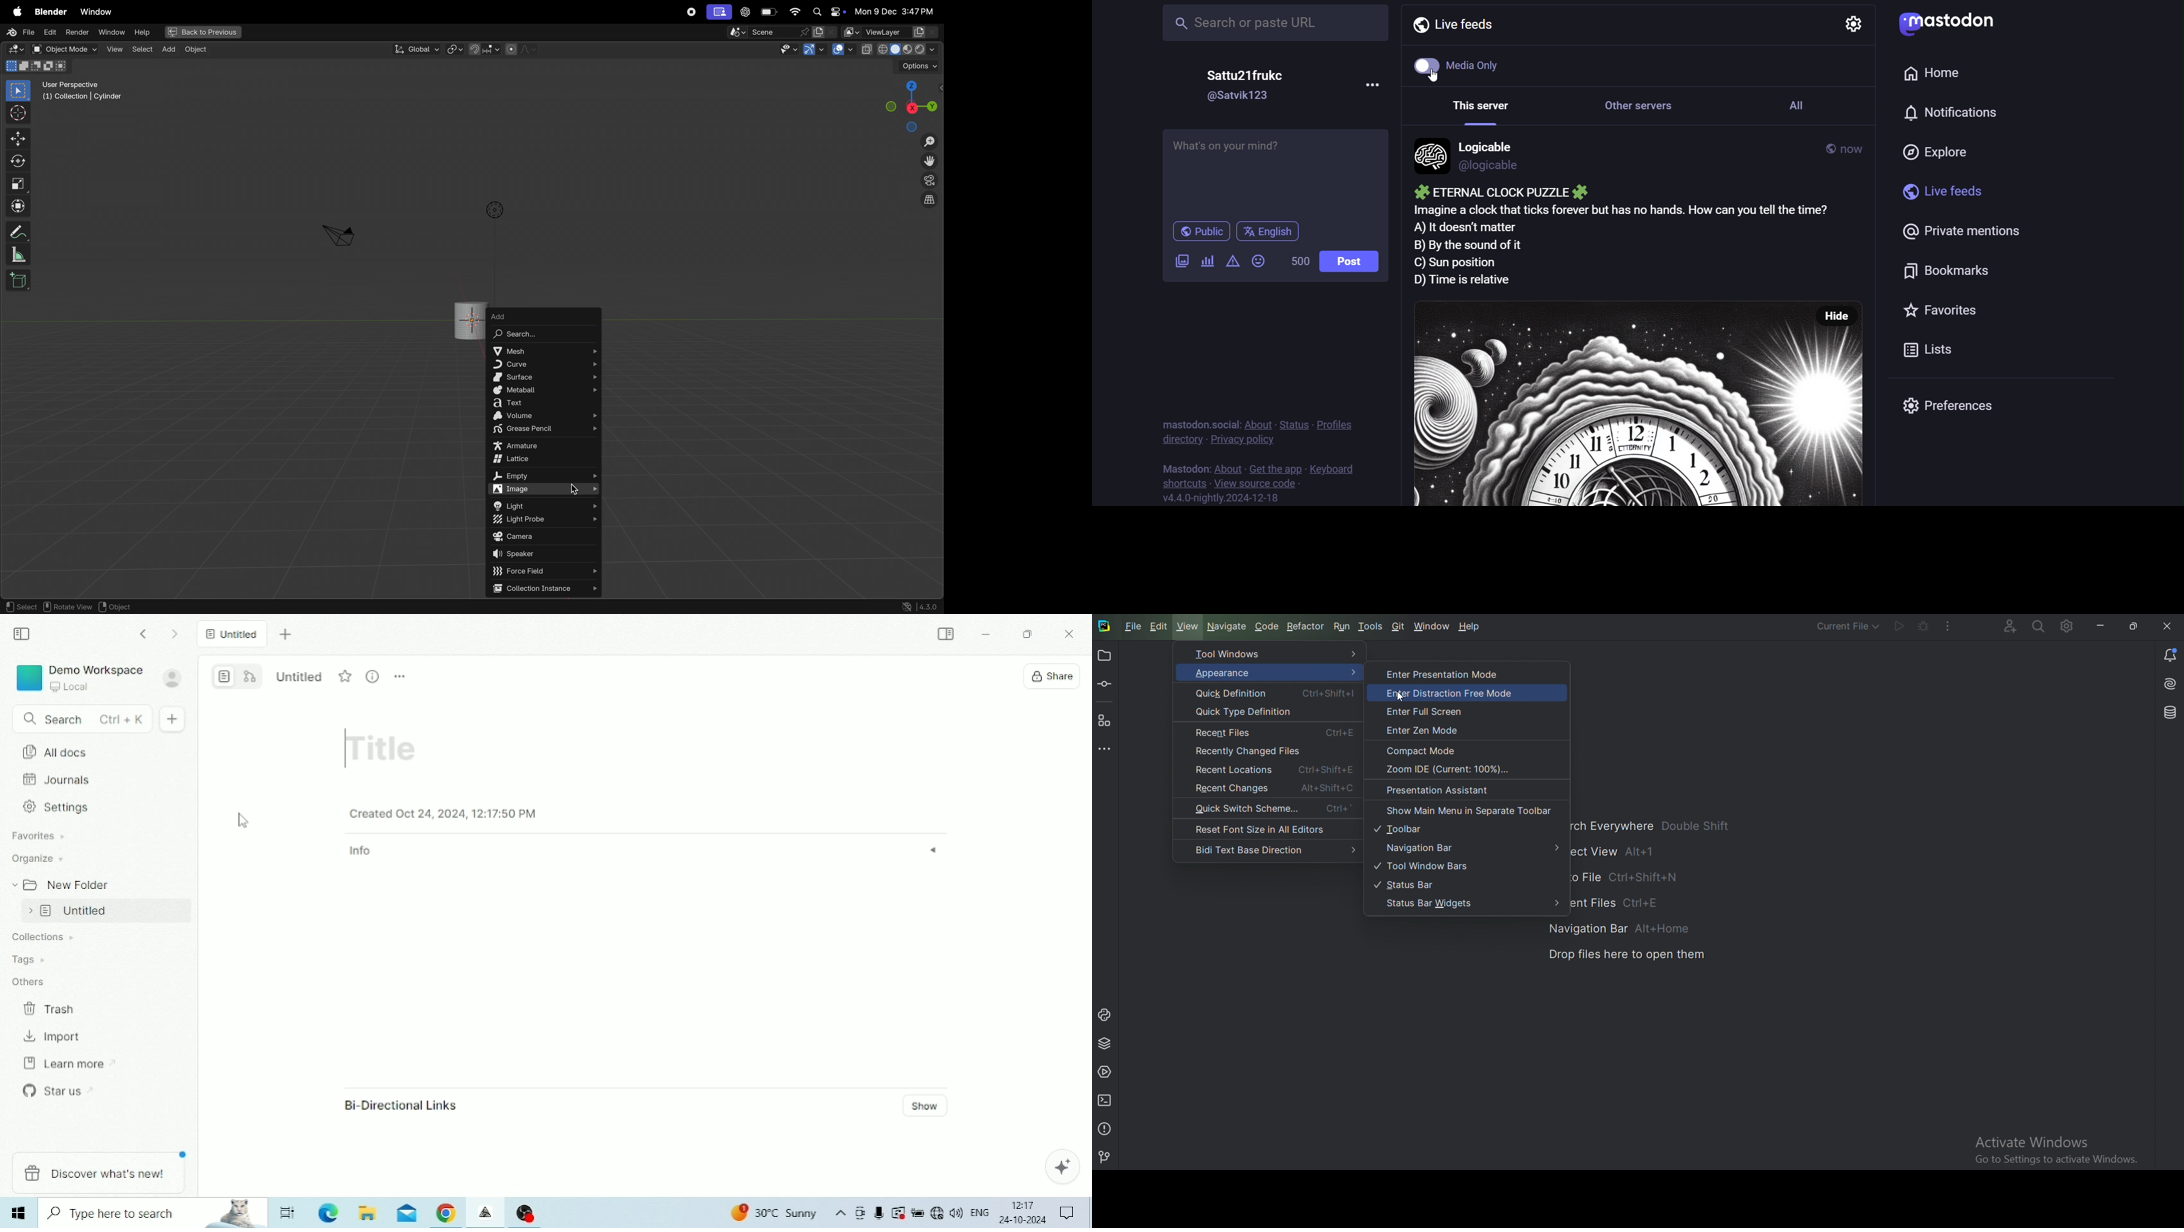 The image size is (2184, 1232). What do you see at coordinates (110, 33) in the screenshot?
I see `window` at bounding box center [110, 33].